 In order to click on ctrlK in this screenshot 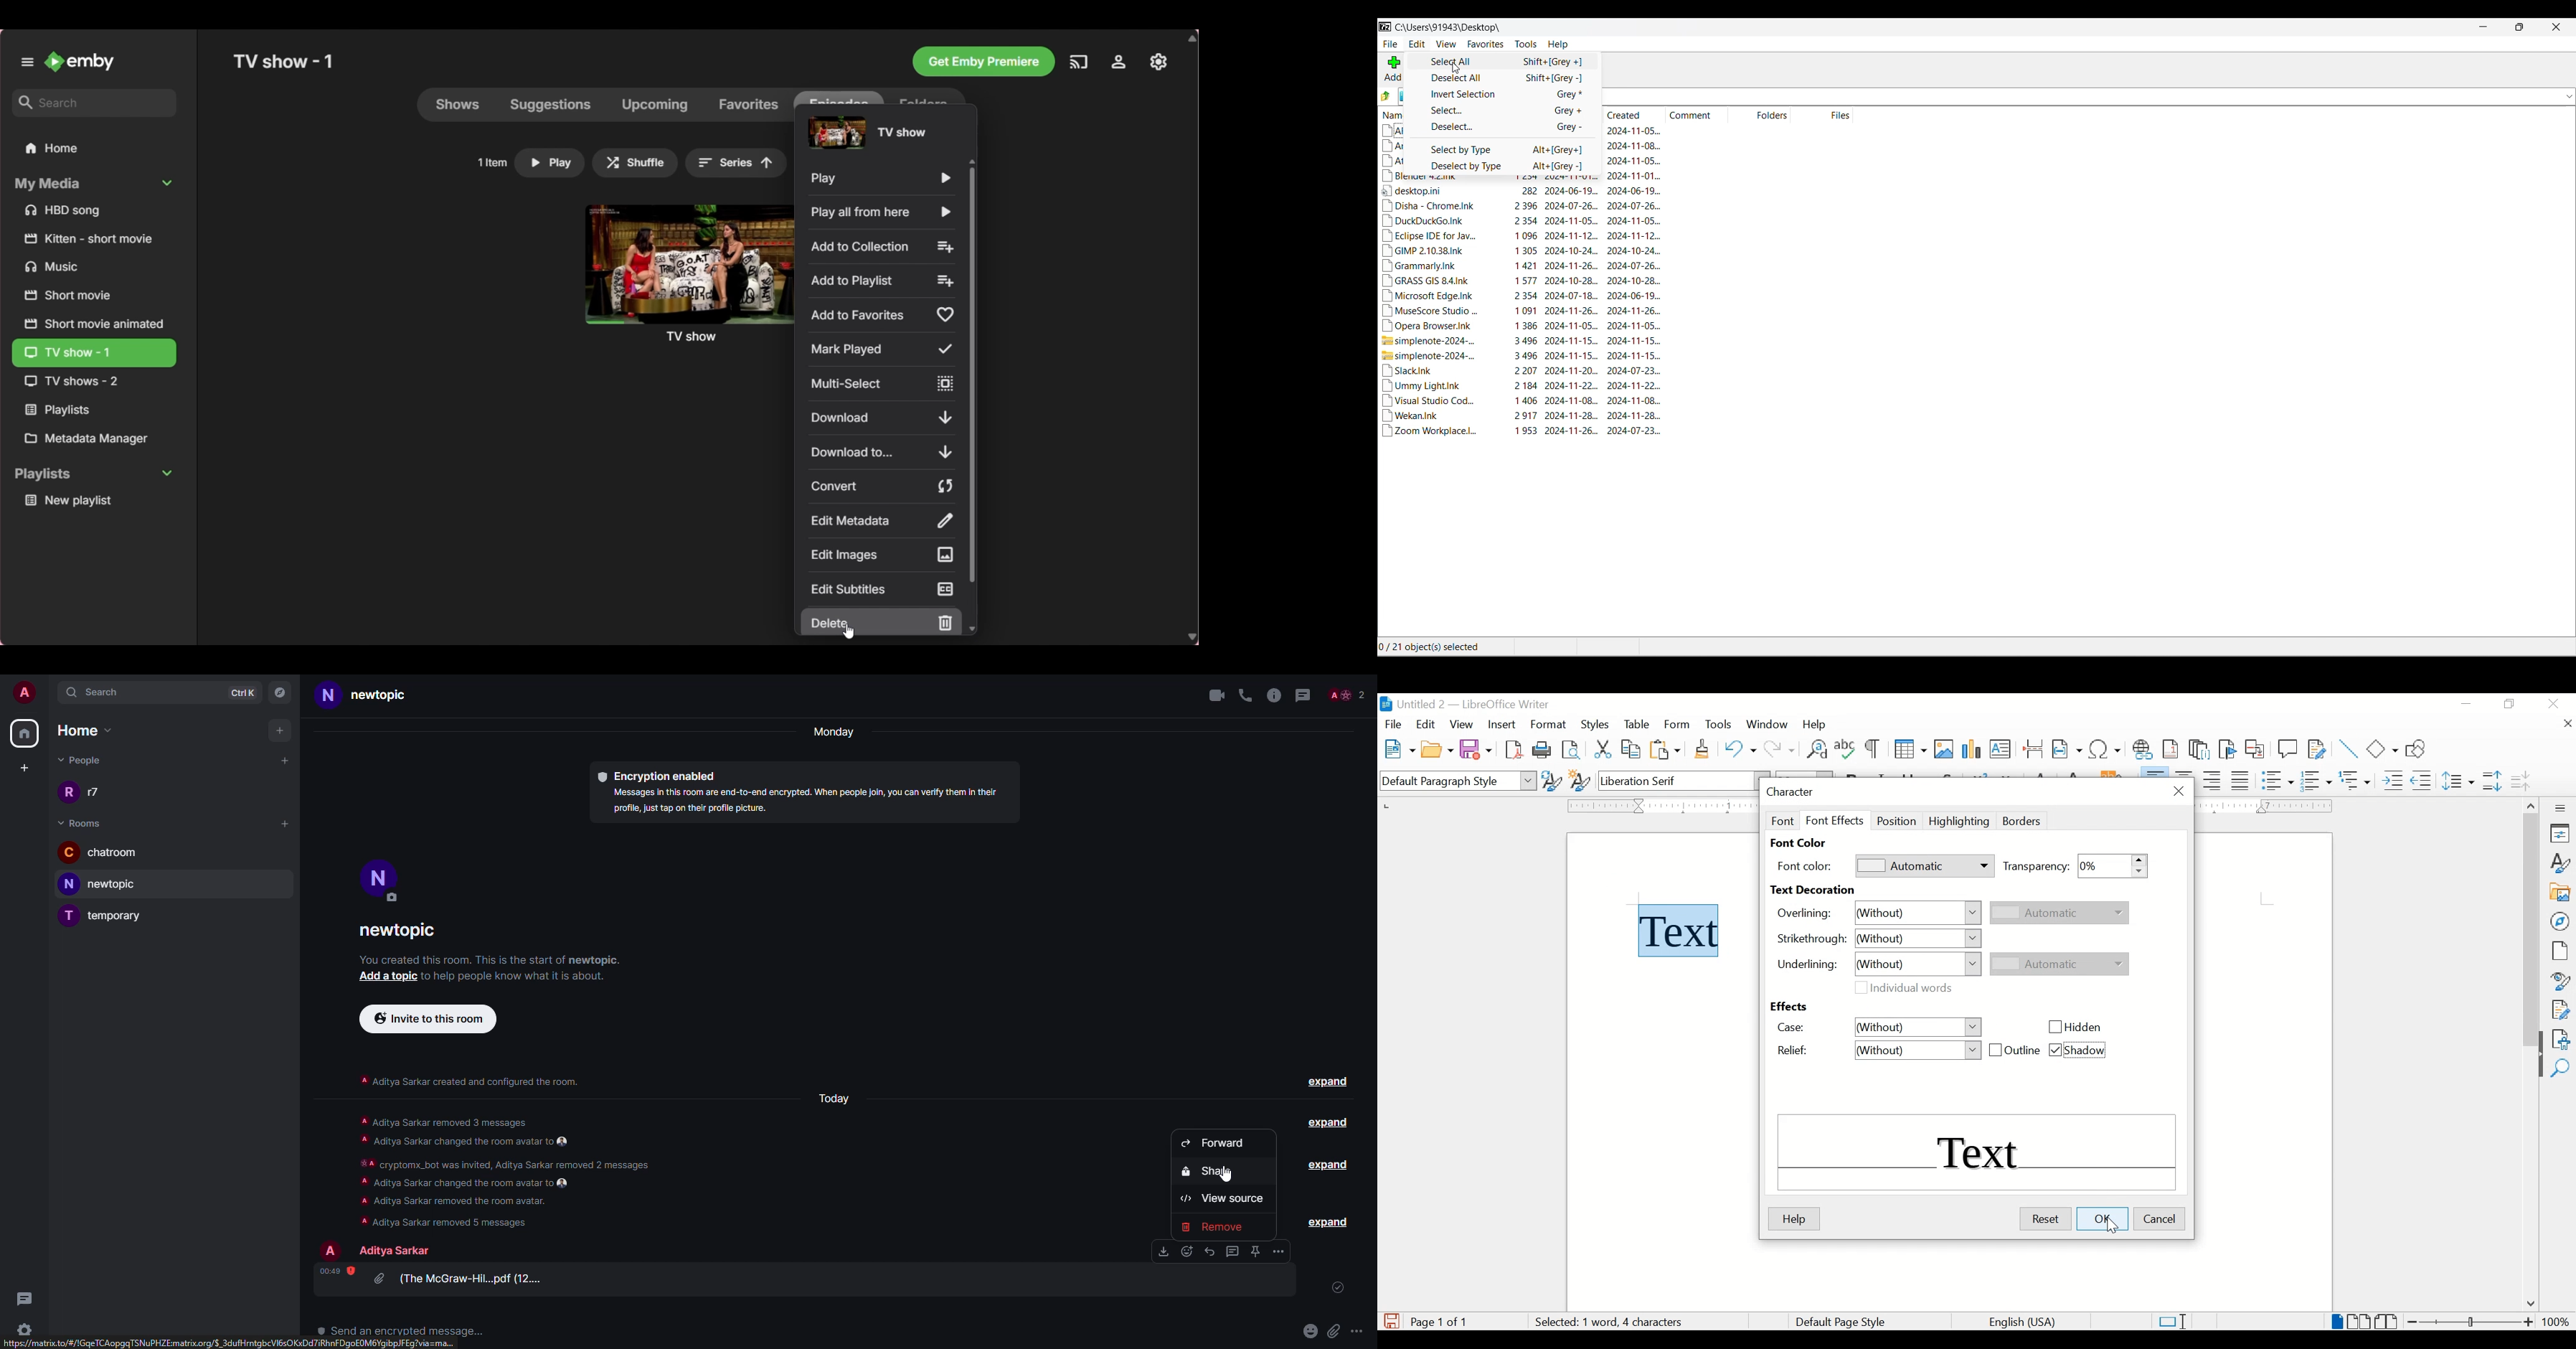, I will do `click(244, 691)`.